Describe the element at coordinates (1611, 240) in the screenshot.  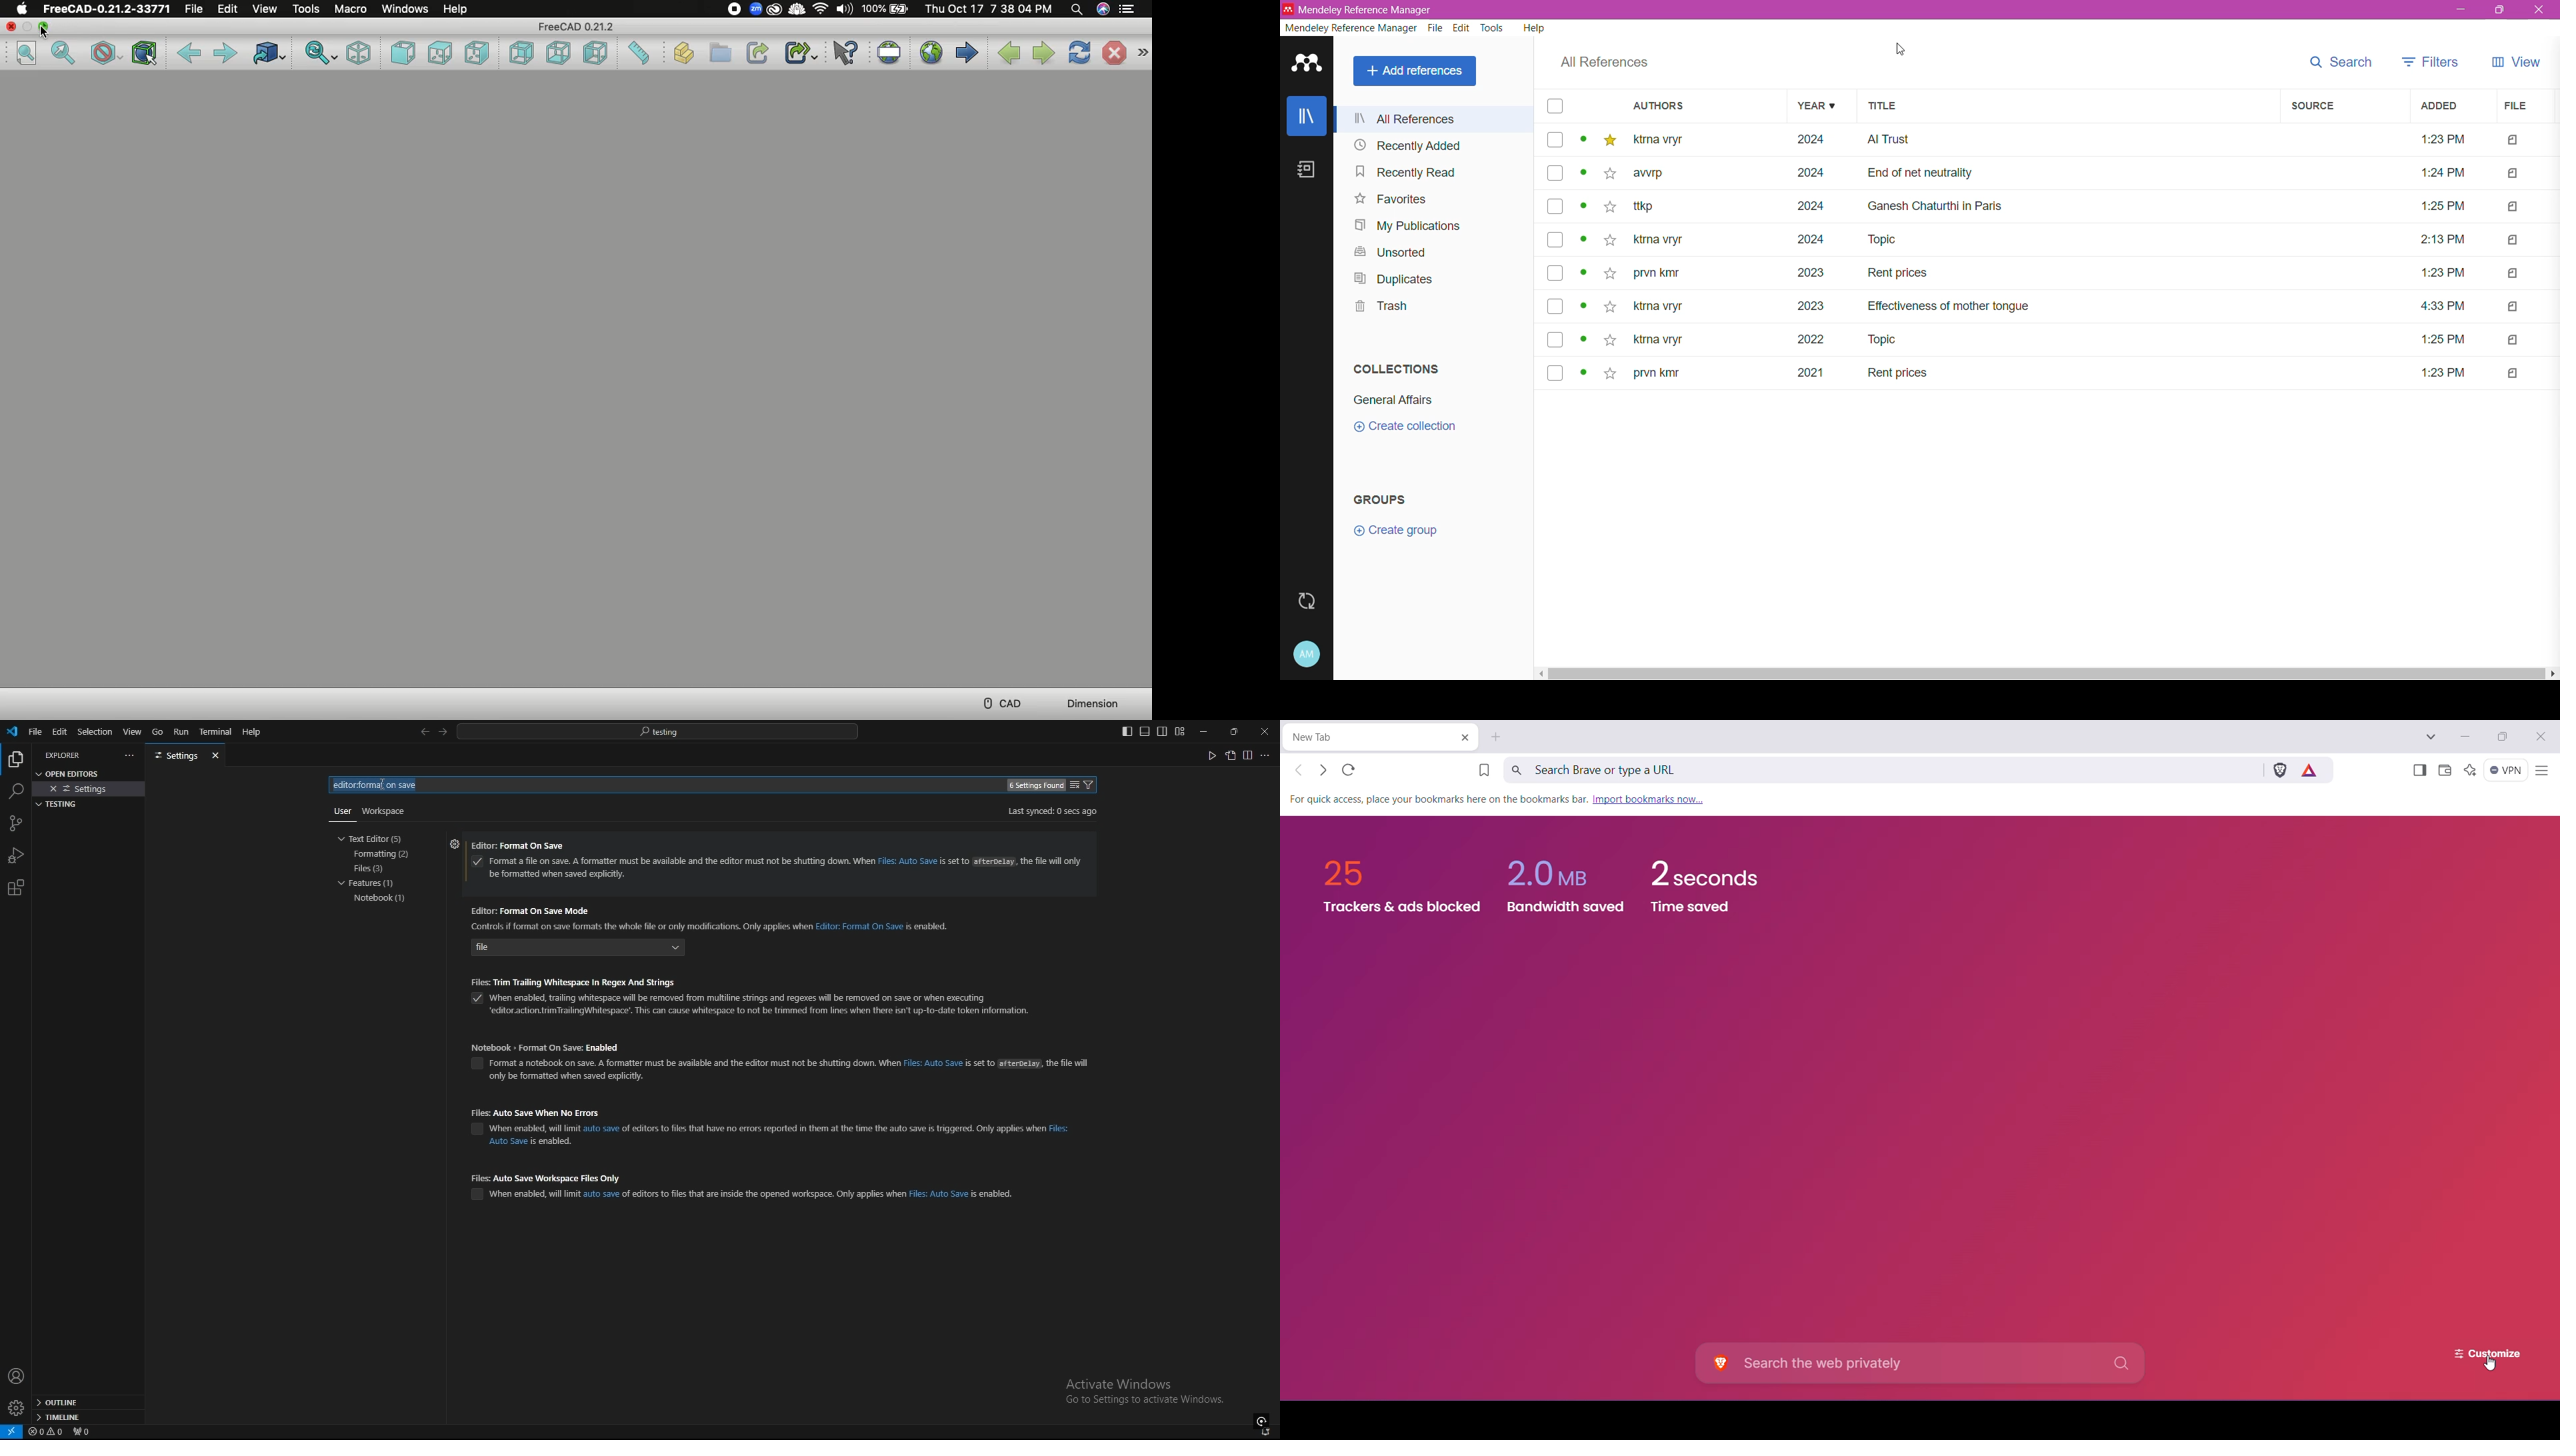
I see `click to add to favorites` at that location.